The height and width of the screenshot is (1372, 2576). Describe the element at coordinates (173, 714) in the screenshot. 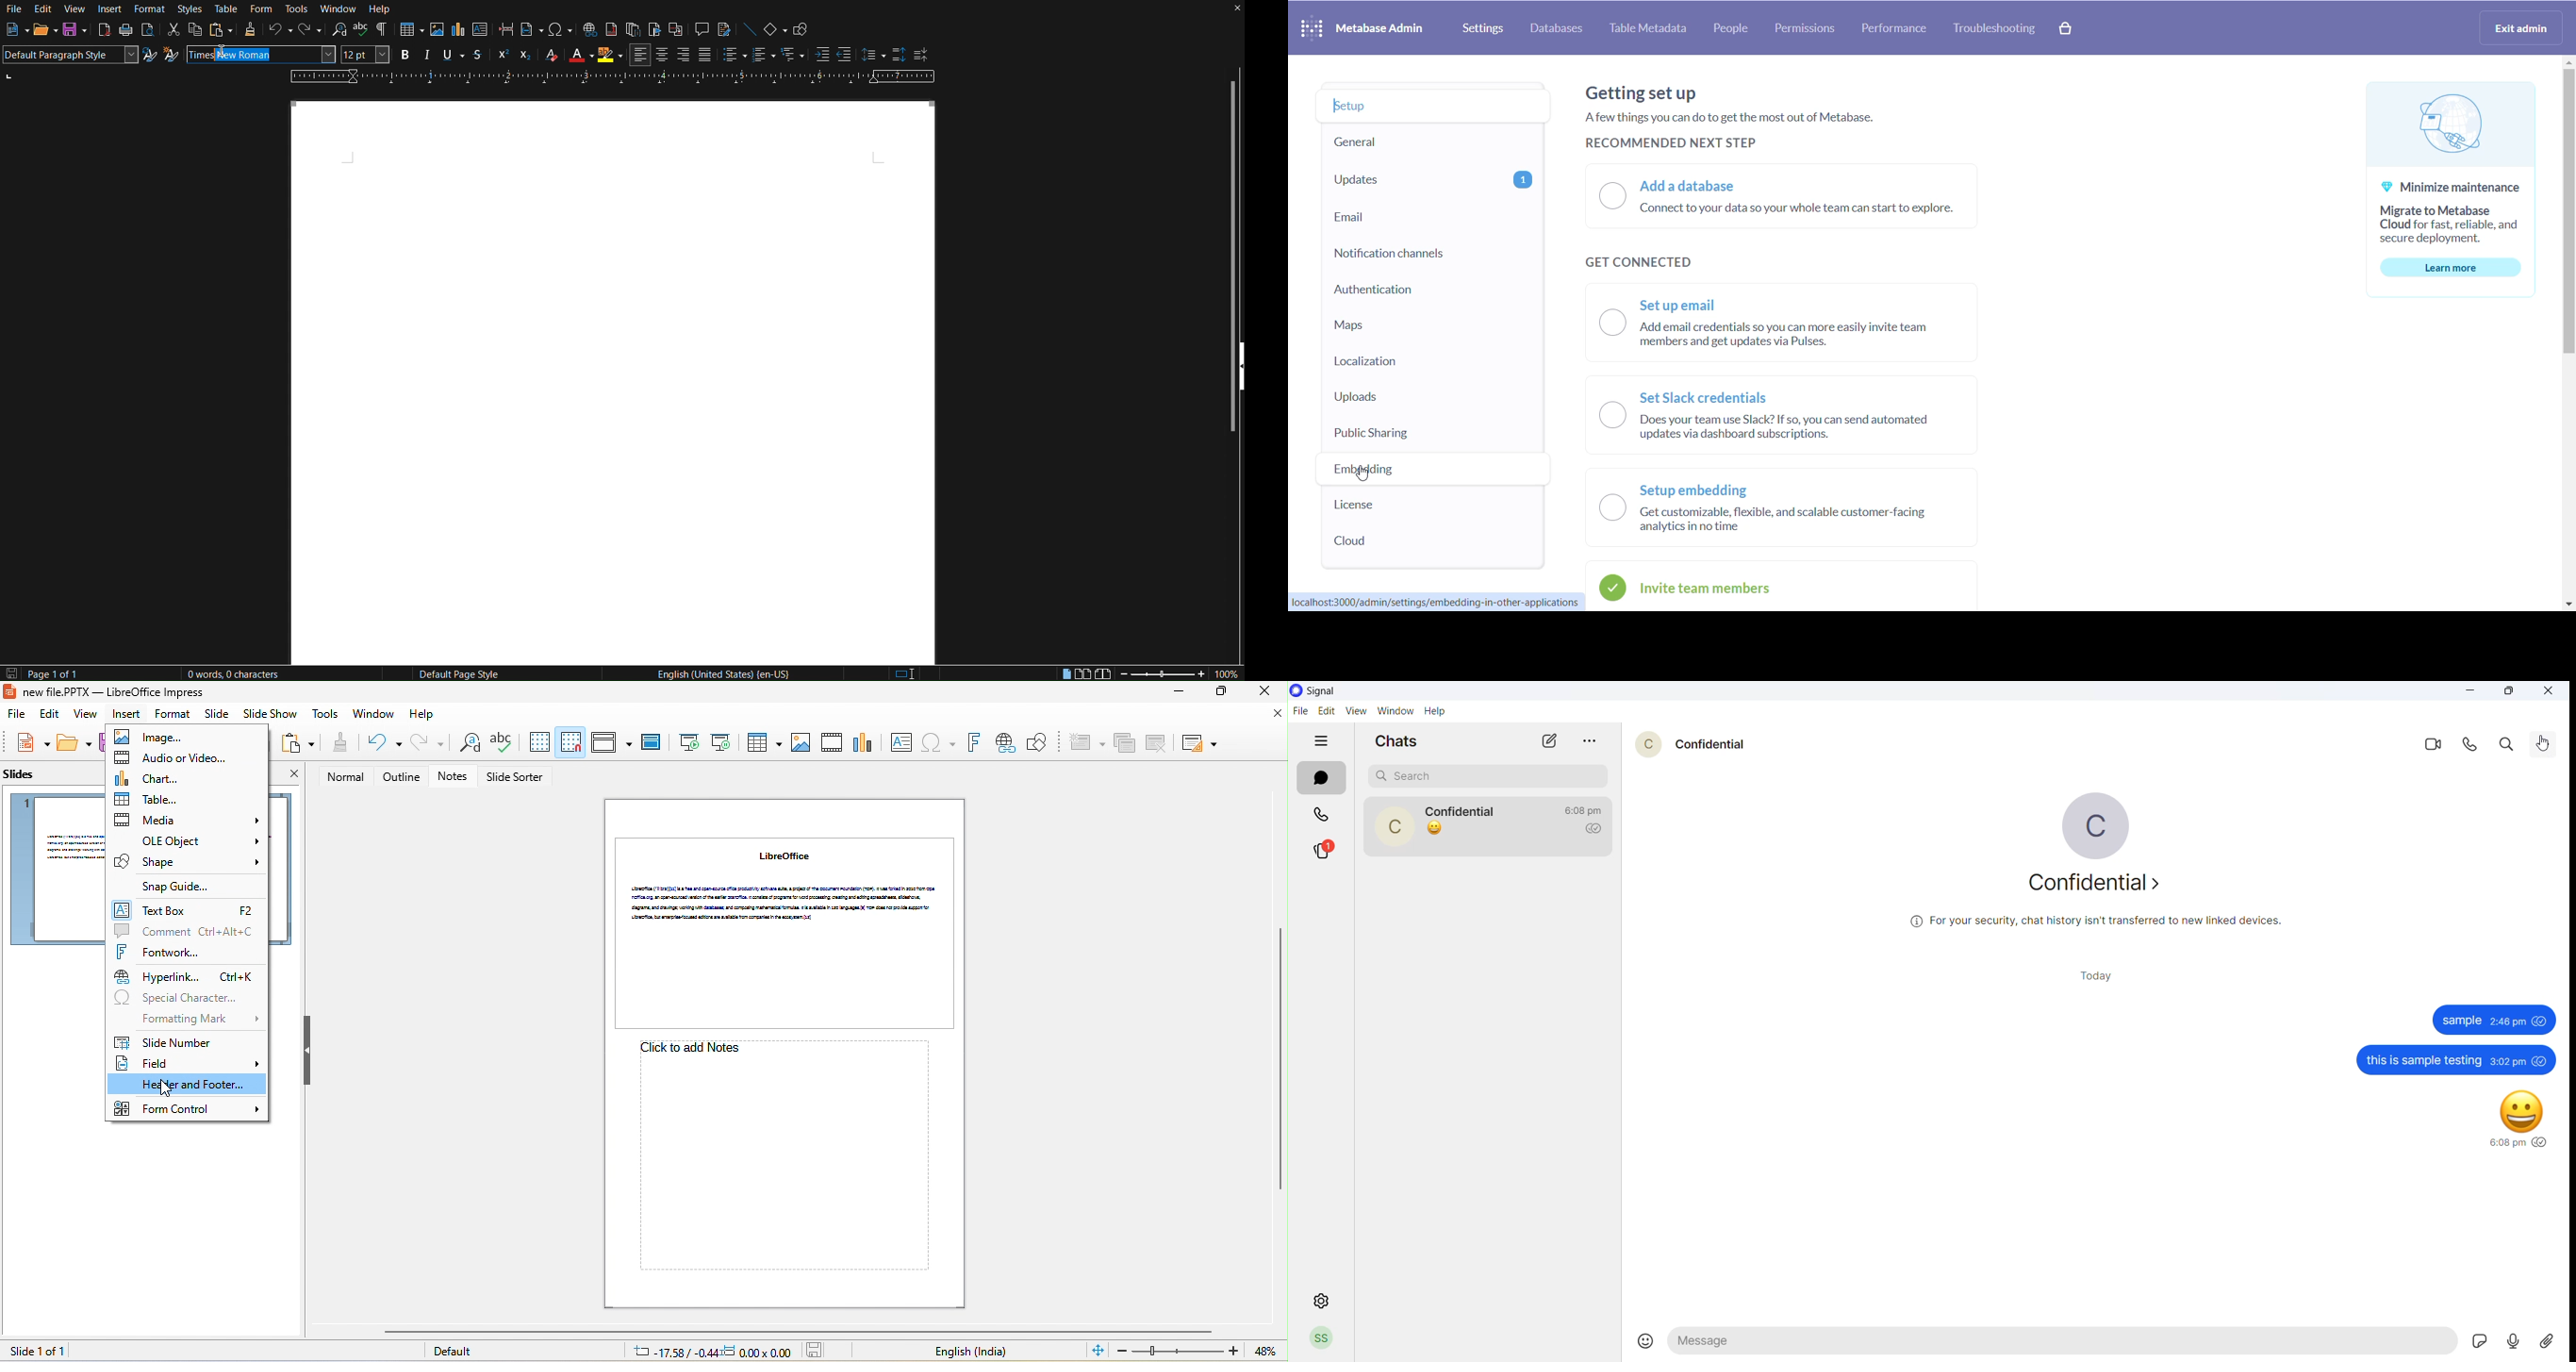

I see `format` at that location.